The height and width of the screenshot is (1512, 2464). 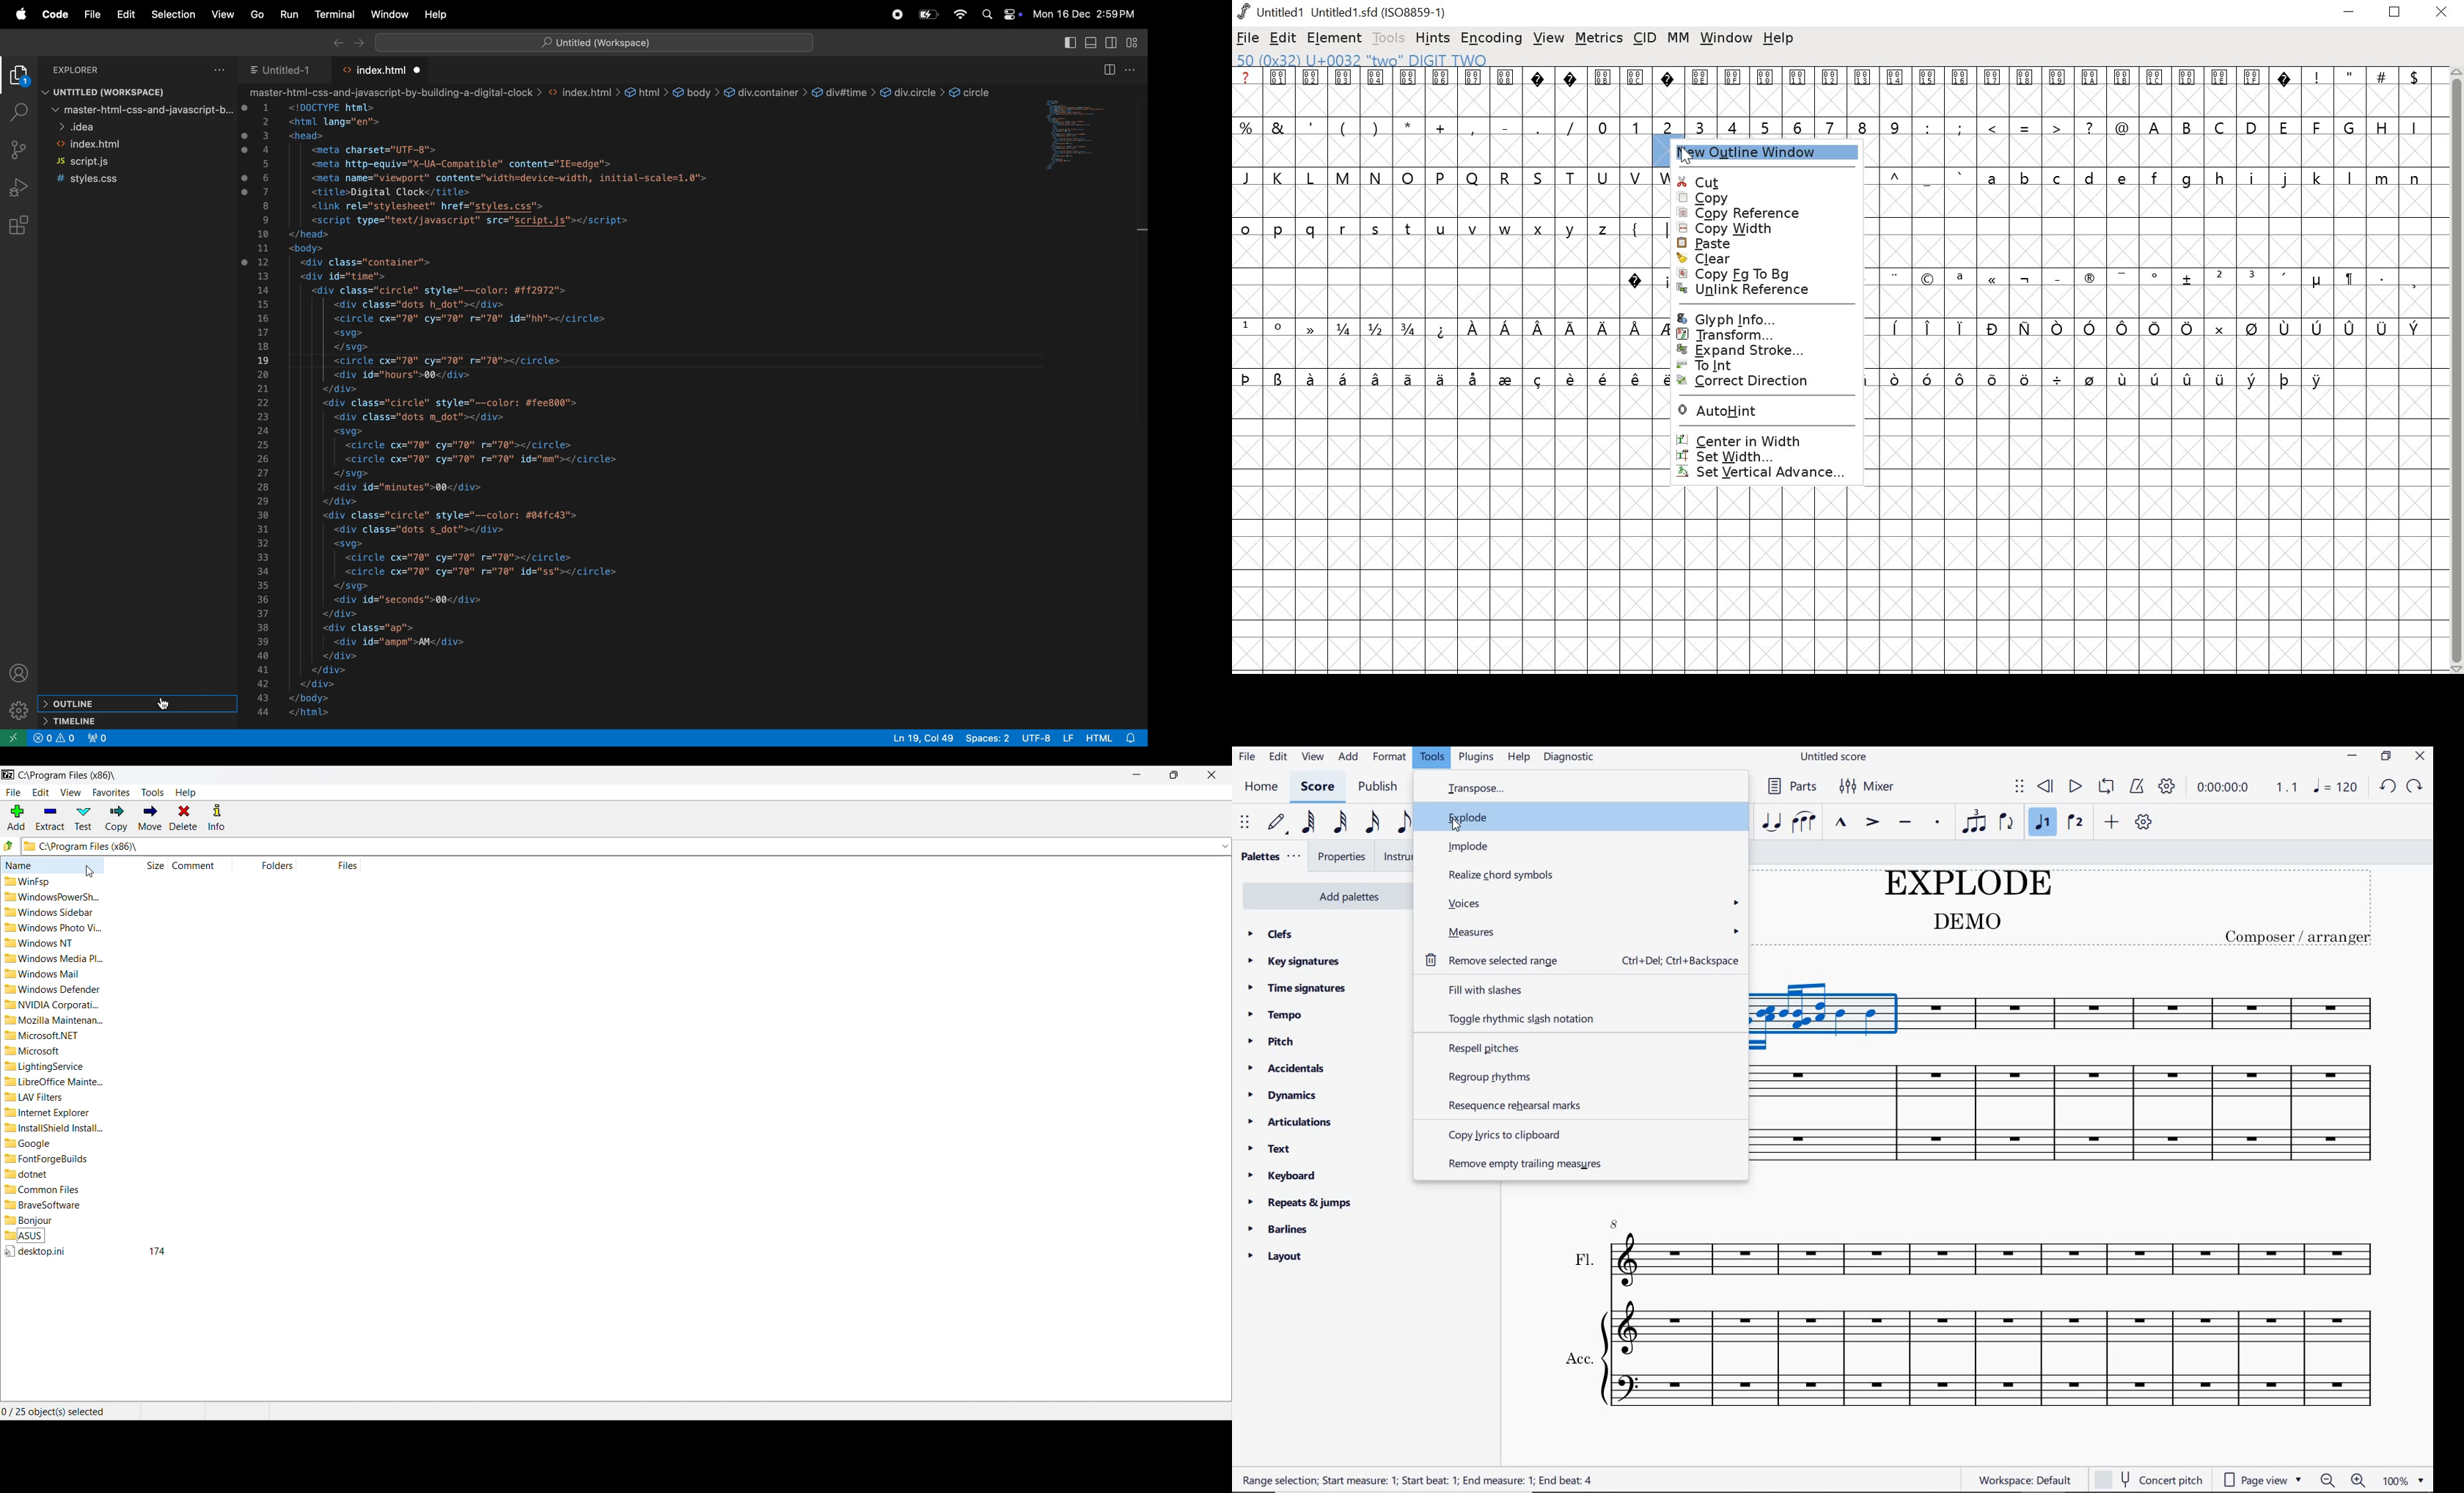 What do you see at coordinates (16, 713) in the screenshot?
I see `settings` at bounding box center [16, 713].